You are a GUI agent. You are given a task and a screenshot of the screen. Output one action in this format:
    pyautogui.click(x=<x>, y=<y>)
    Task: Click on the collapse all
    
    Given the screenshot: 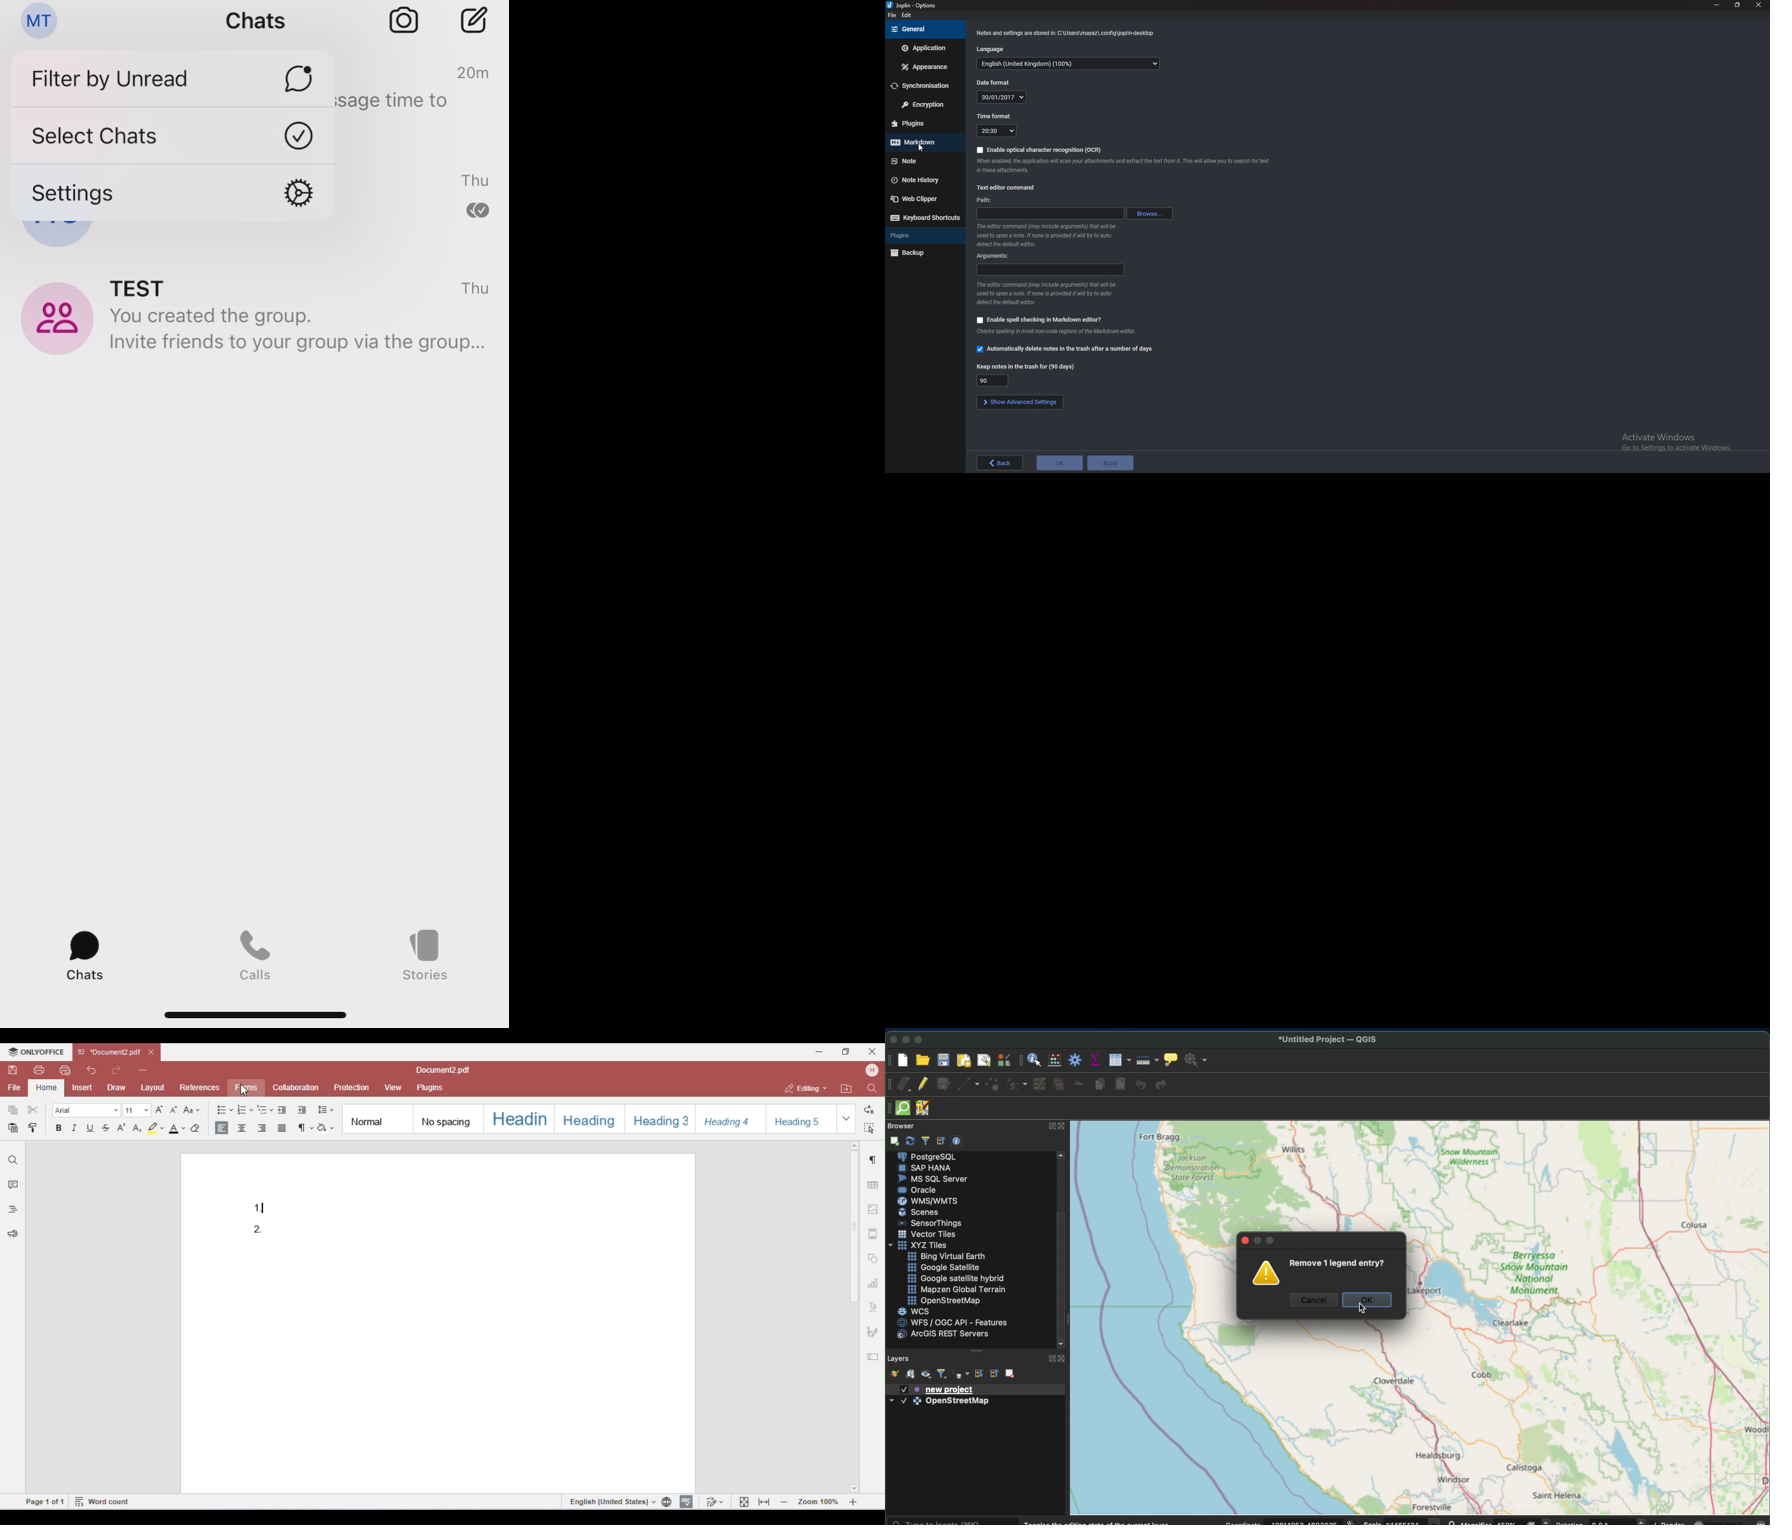 What is the action you would take?
    pyautogui.click(x=994, y=1375)
    